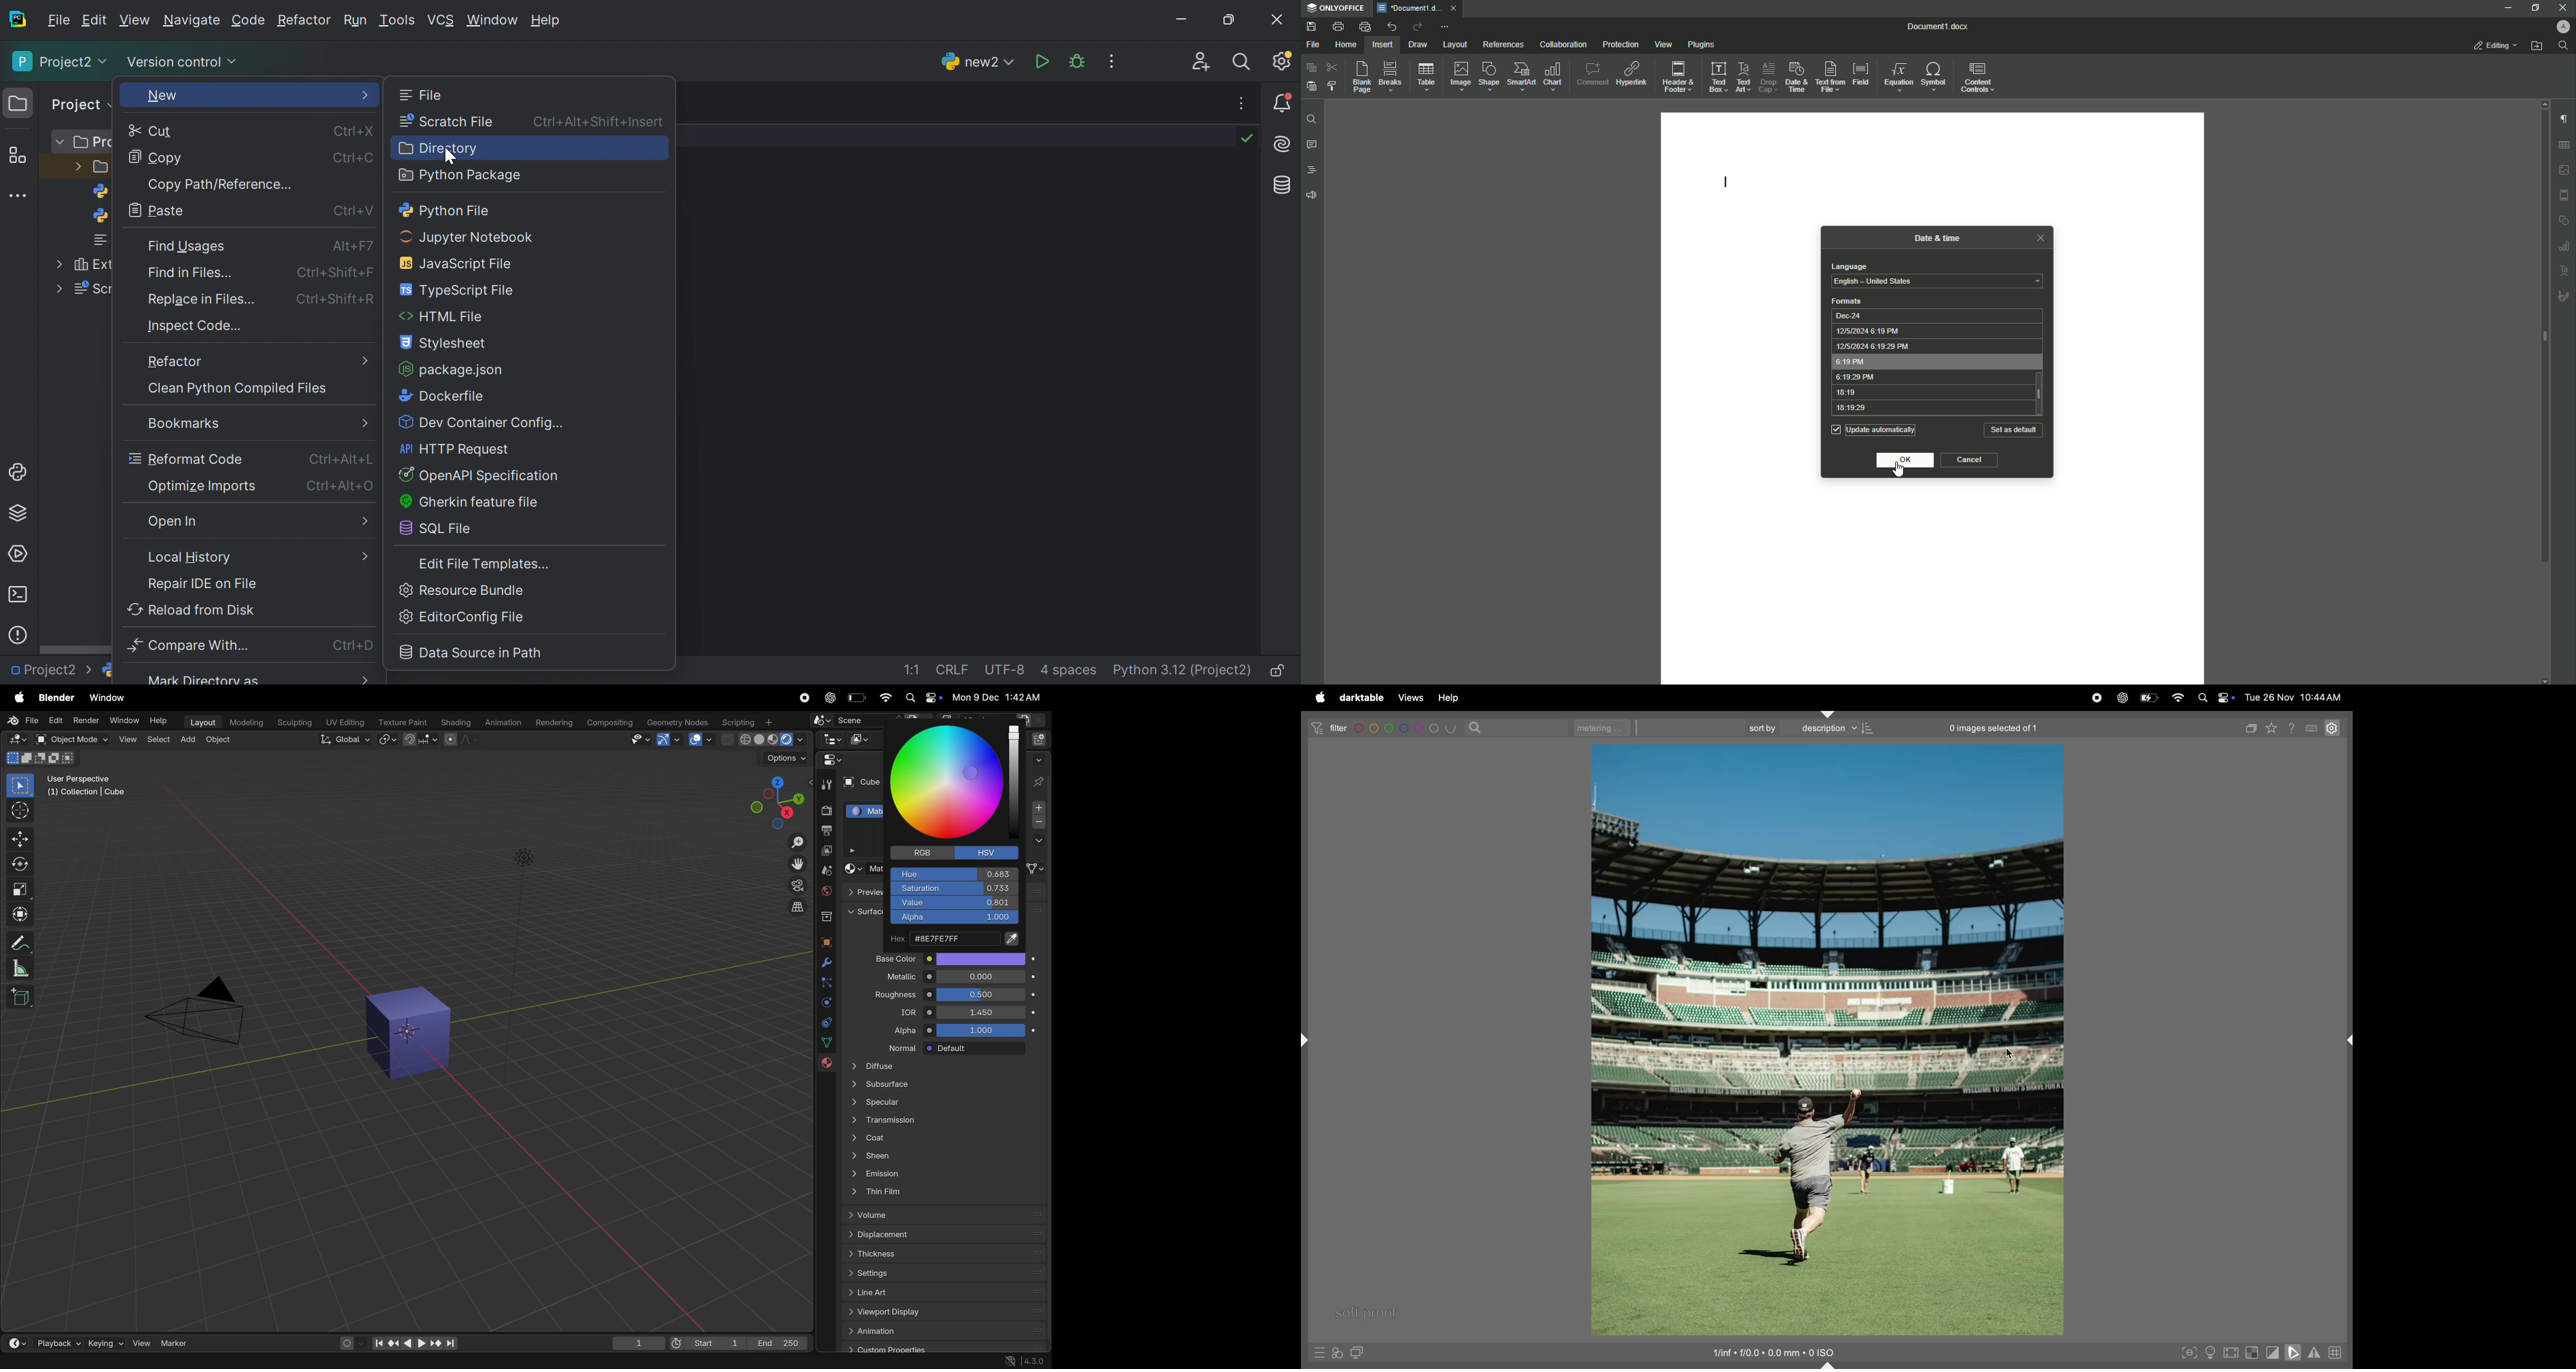 The width and height of the screenshot is (2576, 1372). What do you see at coordinates (828, 698) in the screenshot?
I see `chatgpt` at bounding box center [828, 698].